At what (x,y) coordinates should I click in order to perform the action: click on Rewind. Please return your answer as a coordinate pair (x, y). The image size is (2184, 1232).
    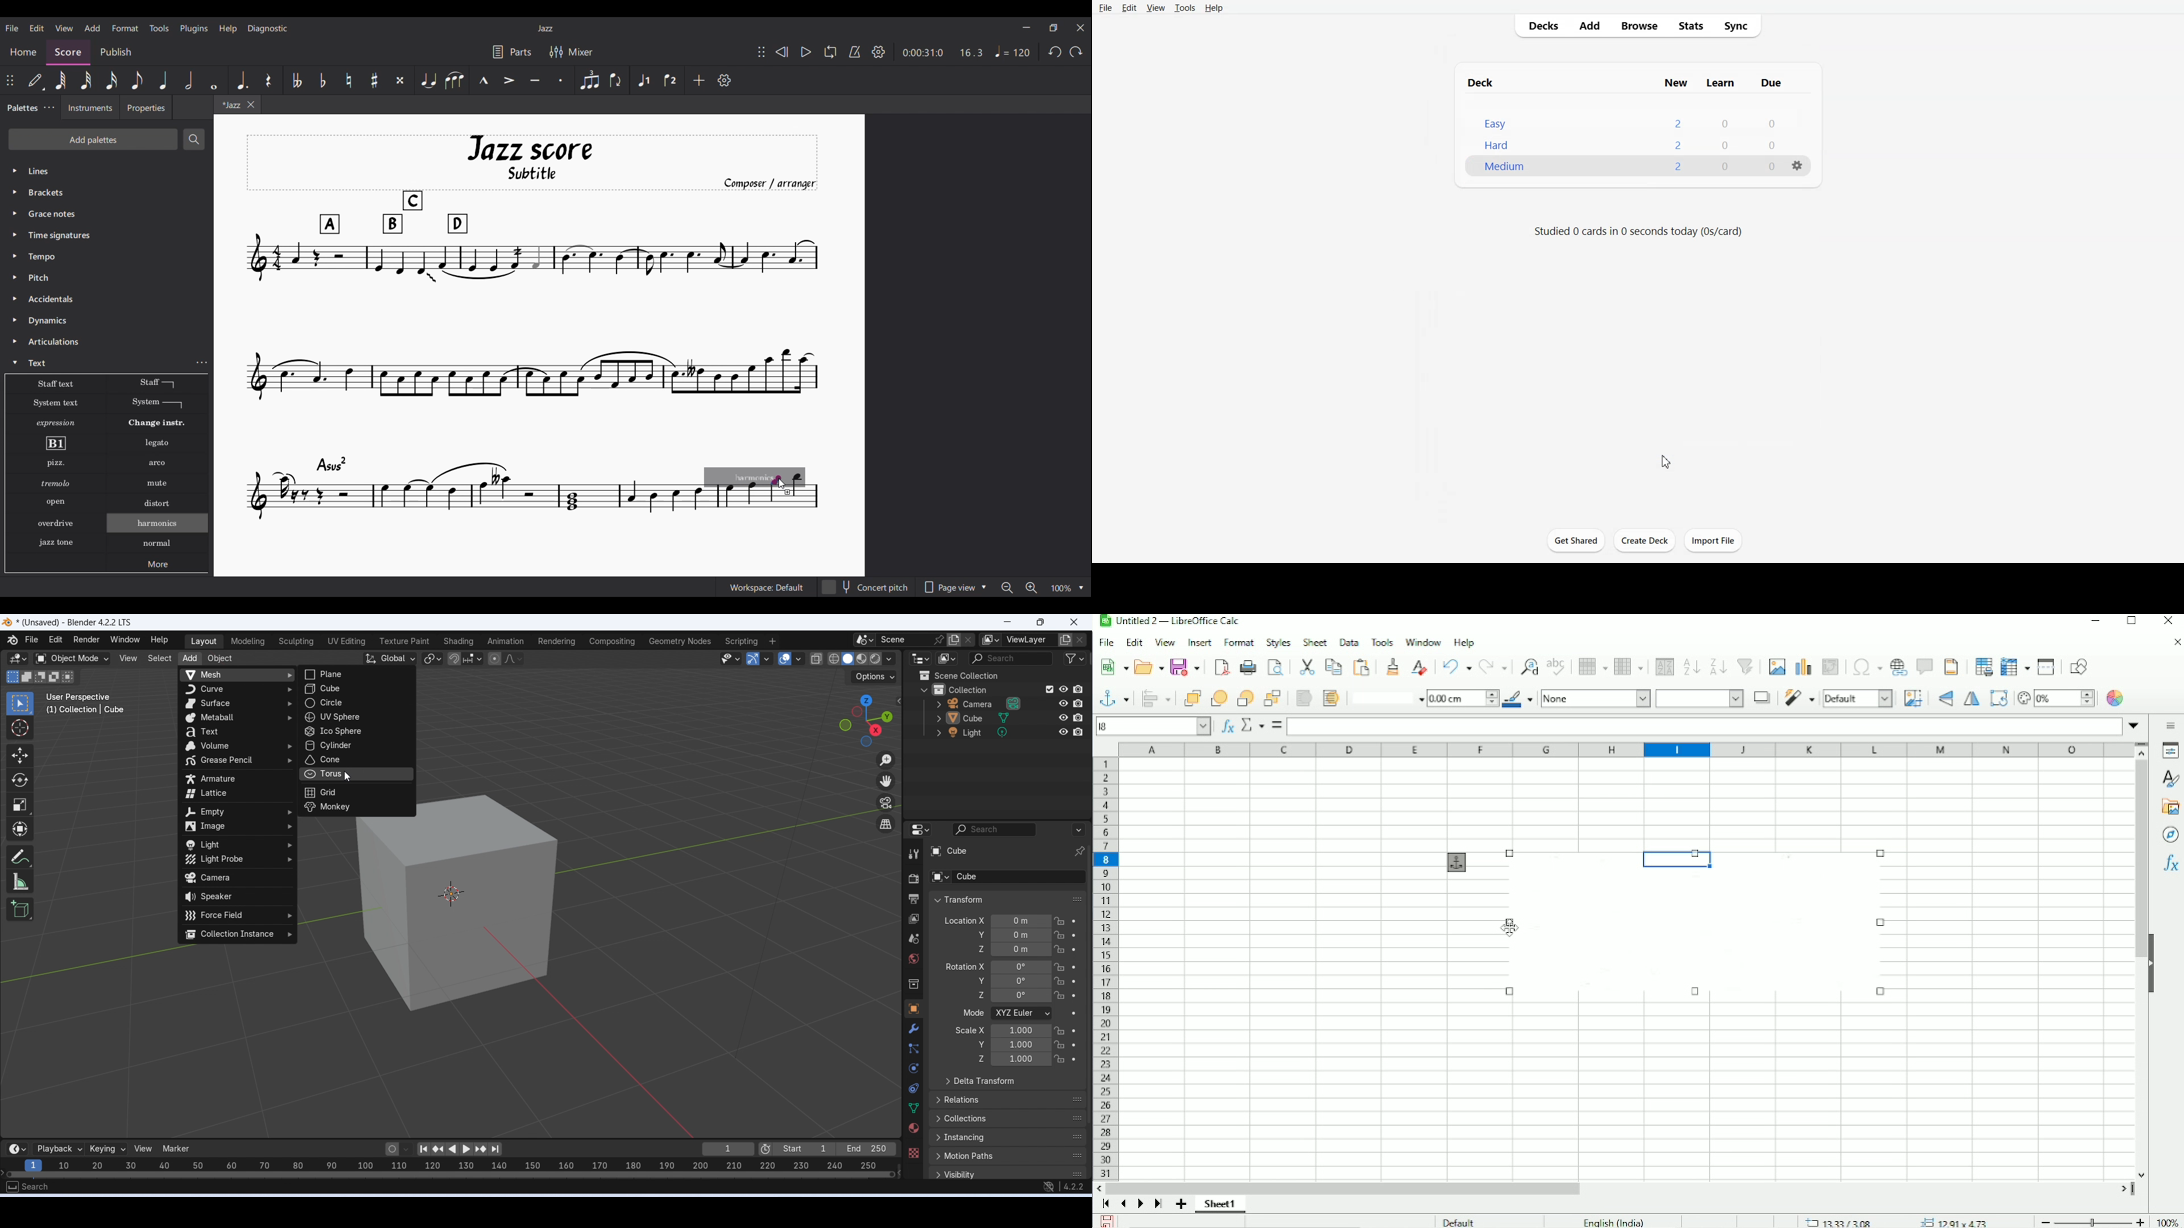
    Looking at the image, I should click on (782, 52).